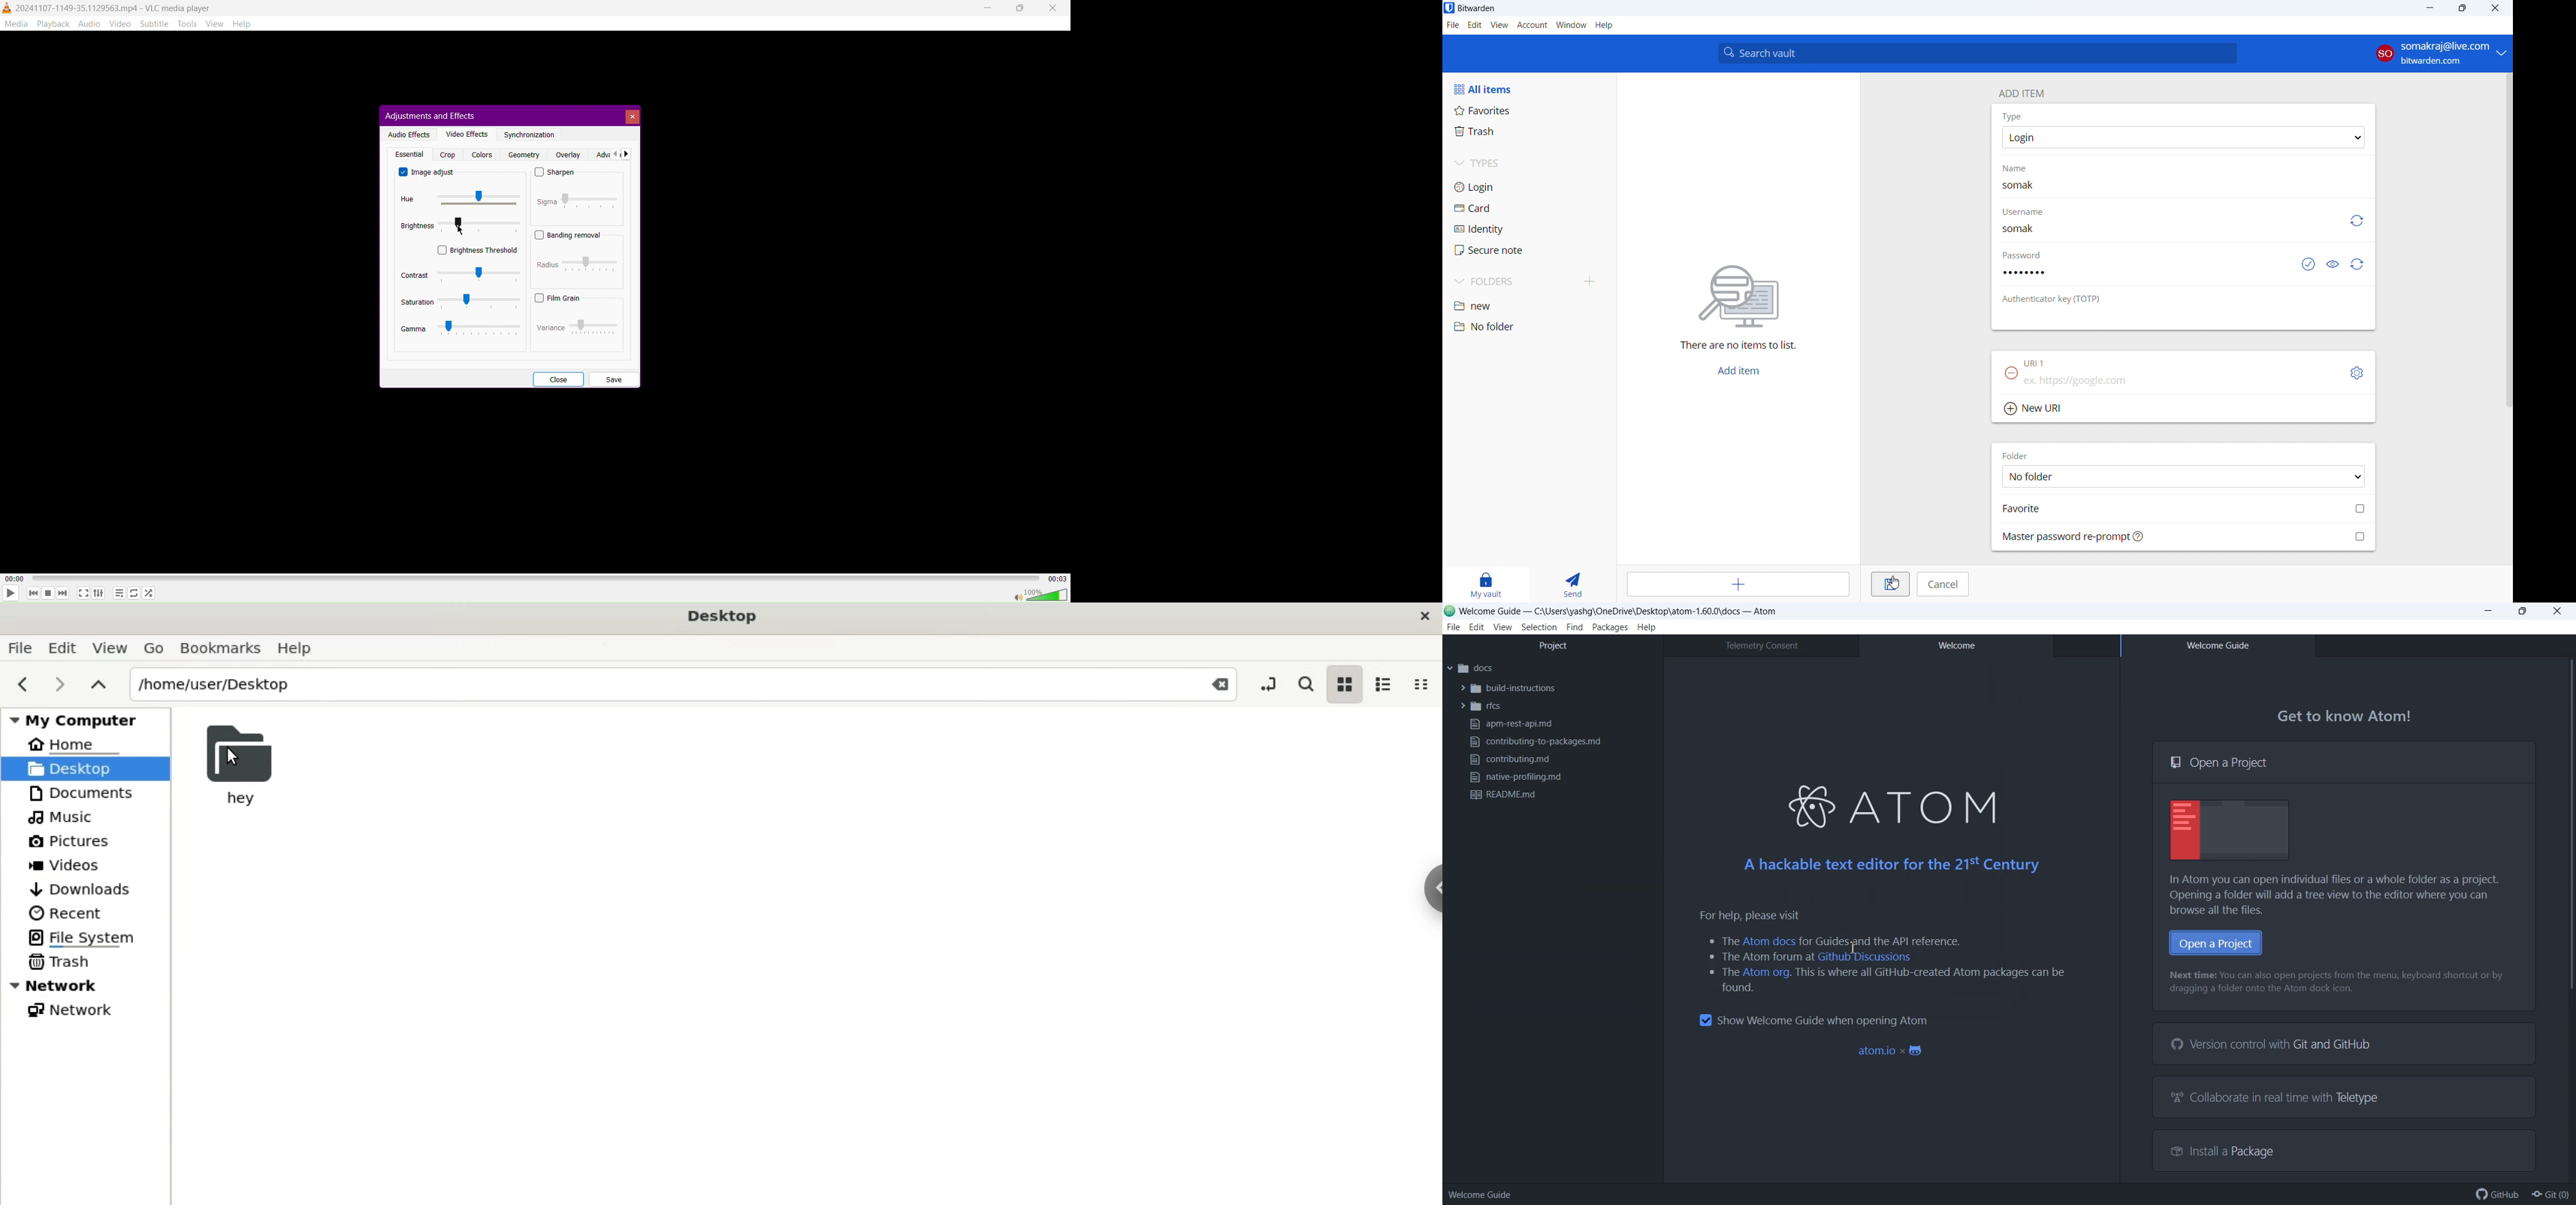 This screenshot has width=2576, height=1232. What do you see at coordinates (2216, 943) in the screenshot?
I see `Open Project` at bounding box center [2216, 943].